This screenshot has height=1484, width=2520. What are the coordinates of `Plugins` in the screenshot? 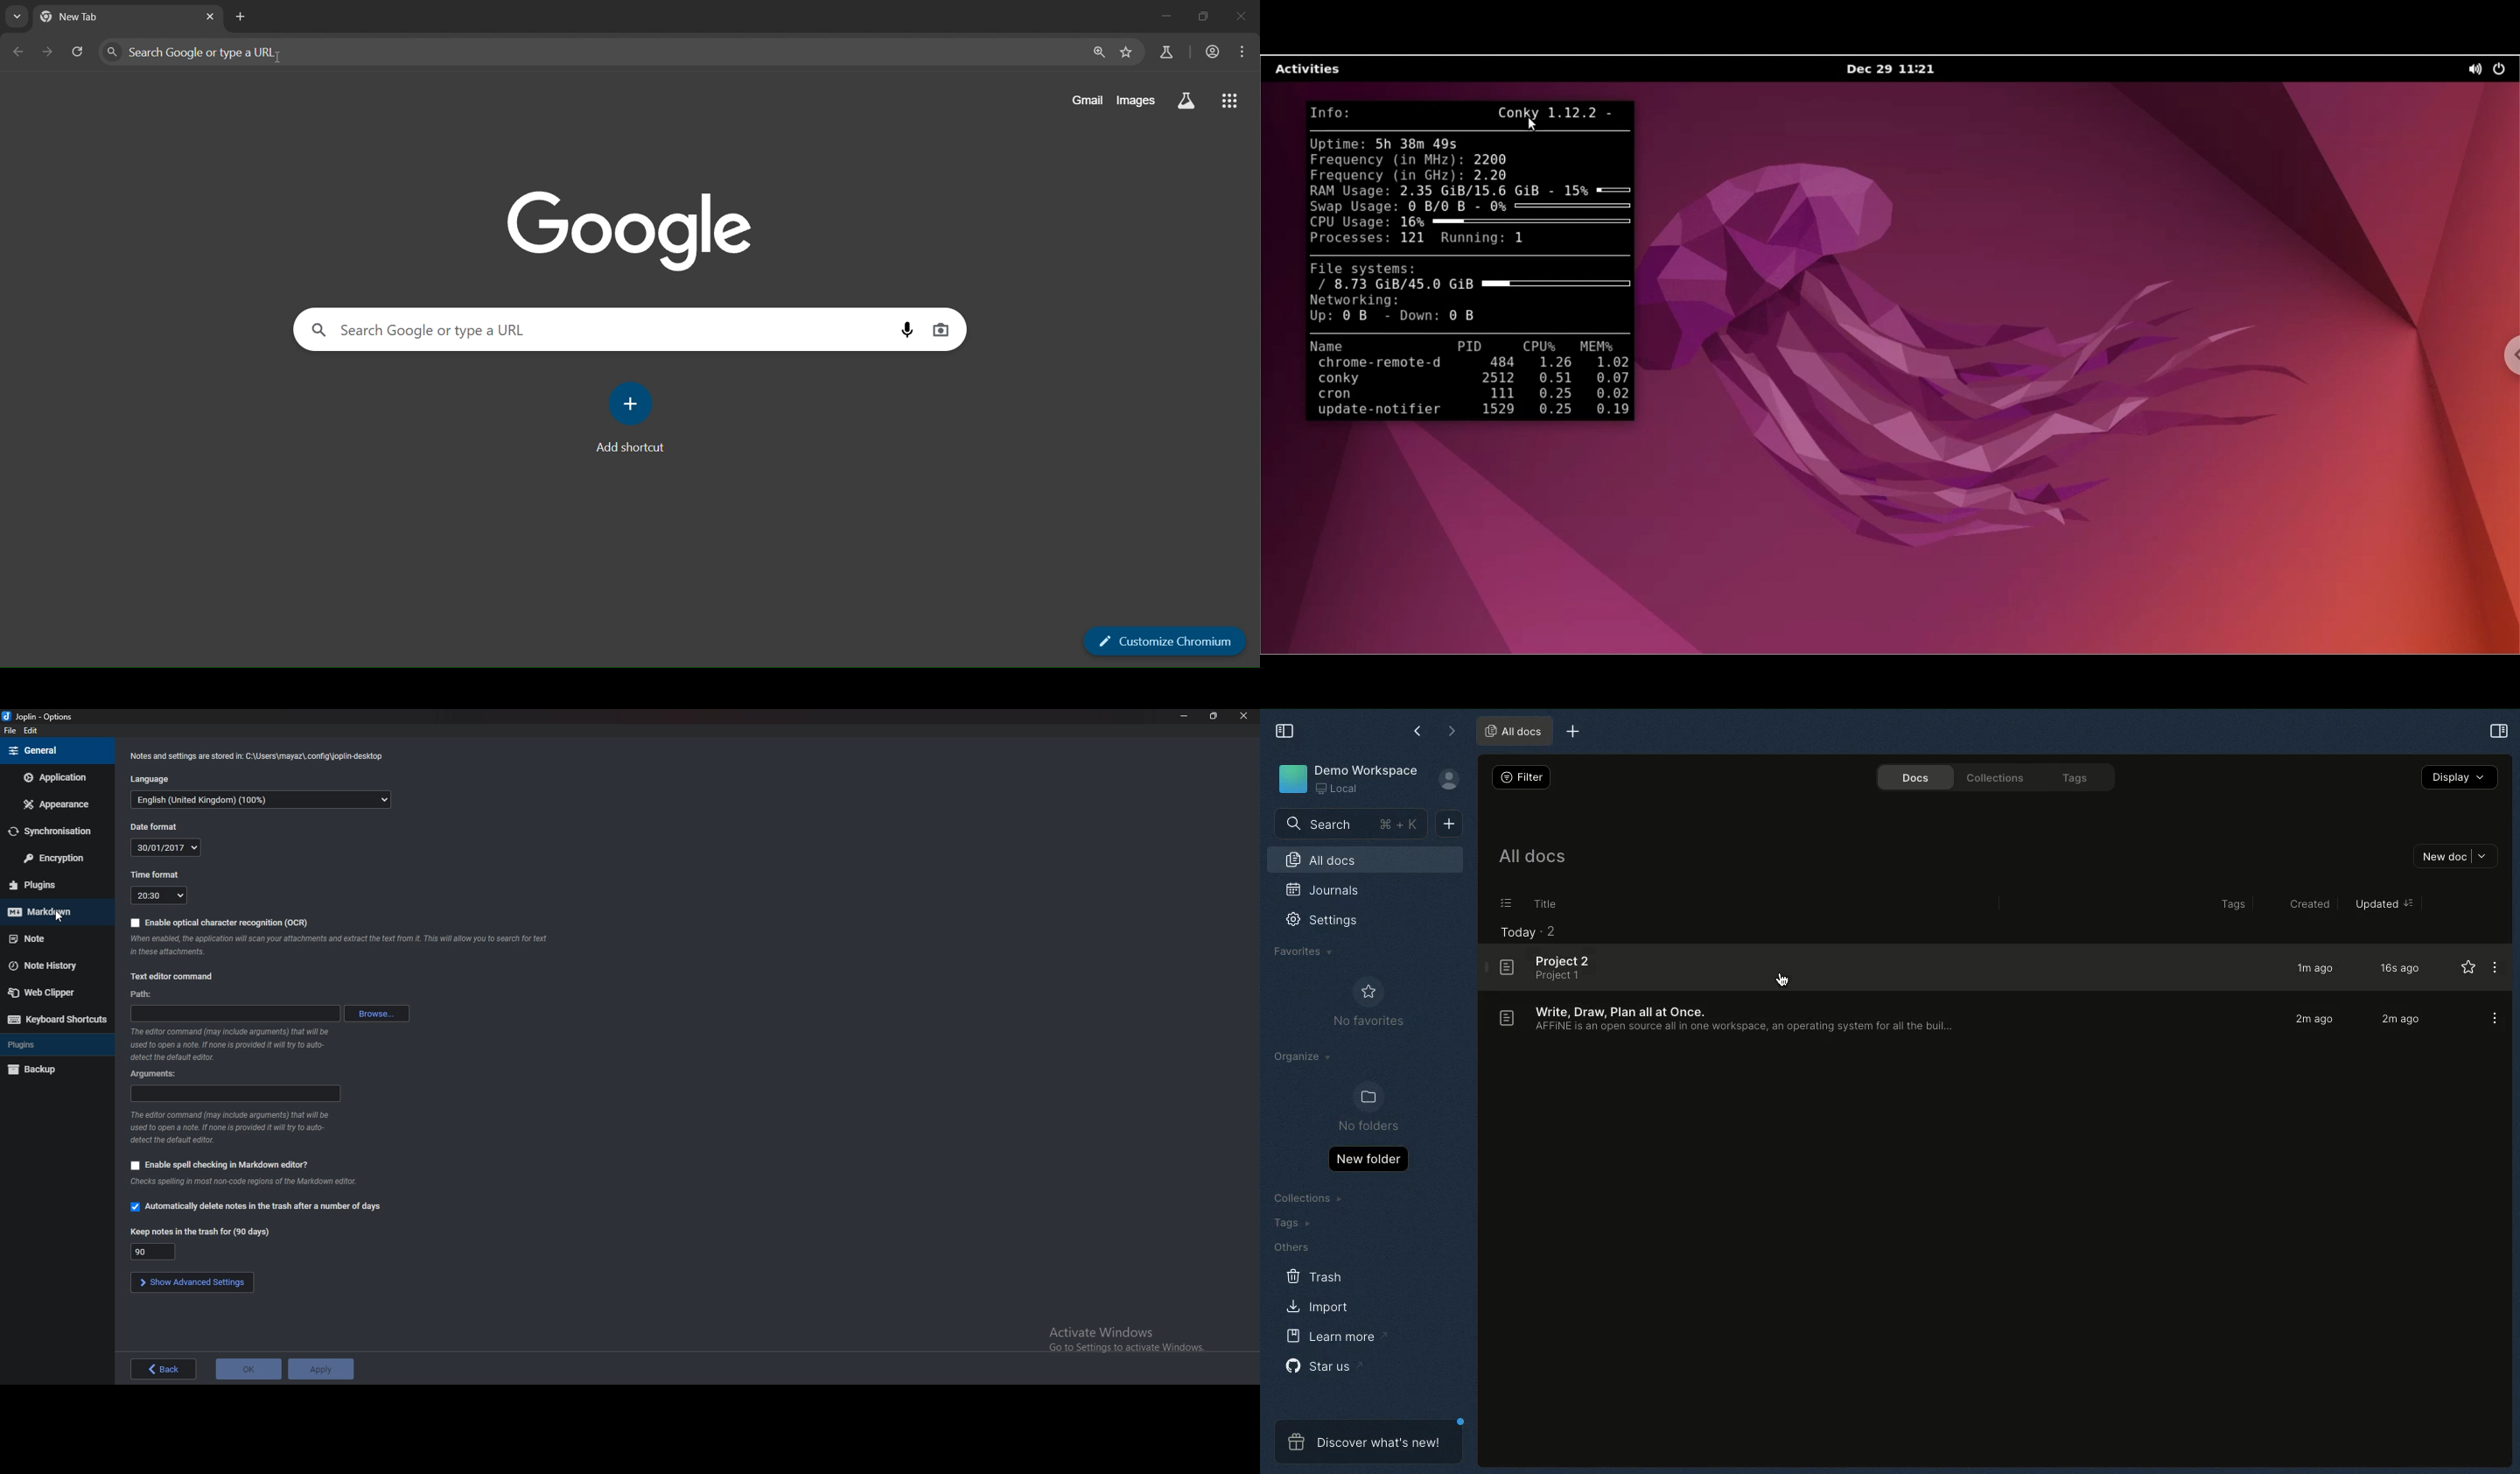 It's located at (52, 1044).